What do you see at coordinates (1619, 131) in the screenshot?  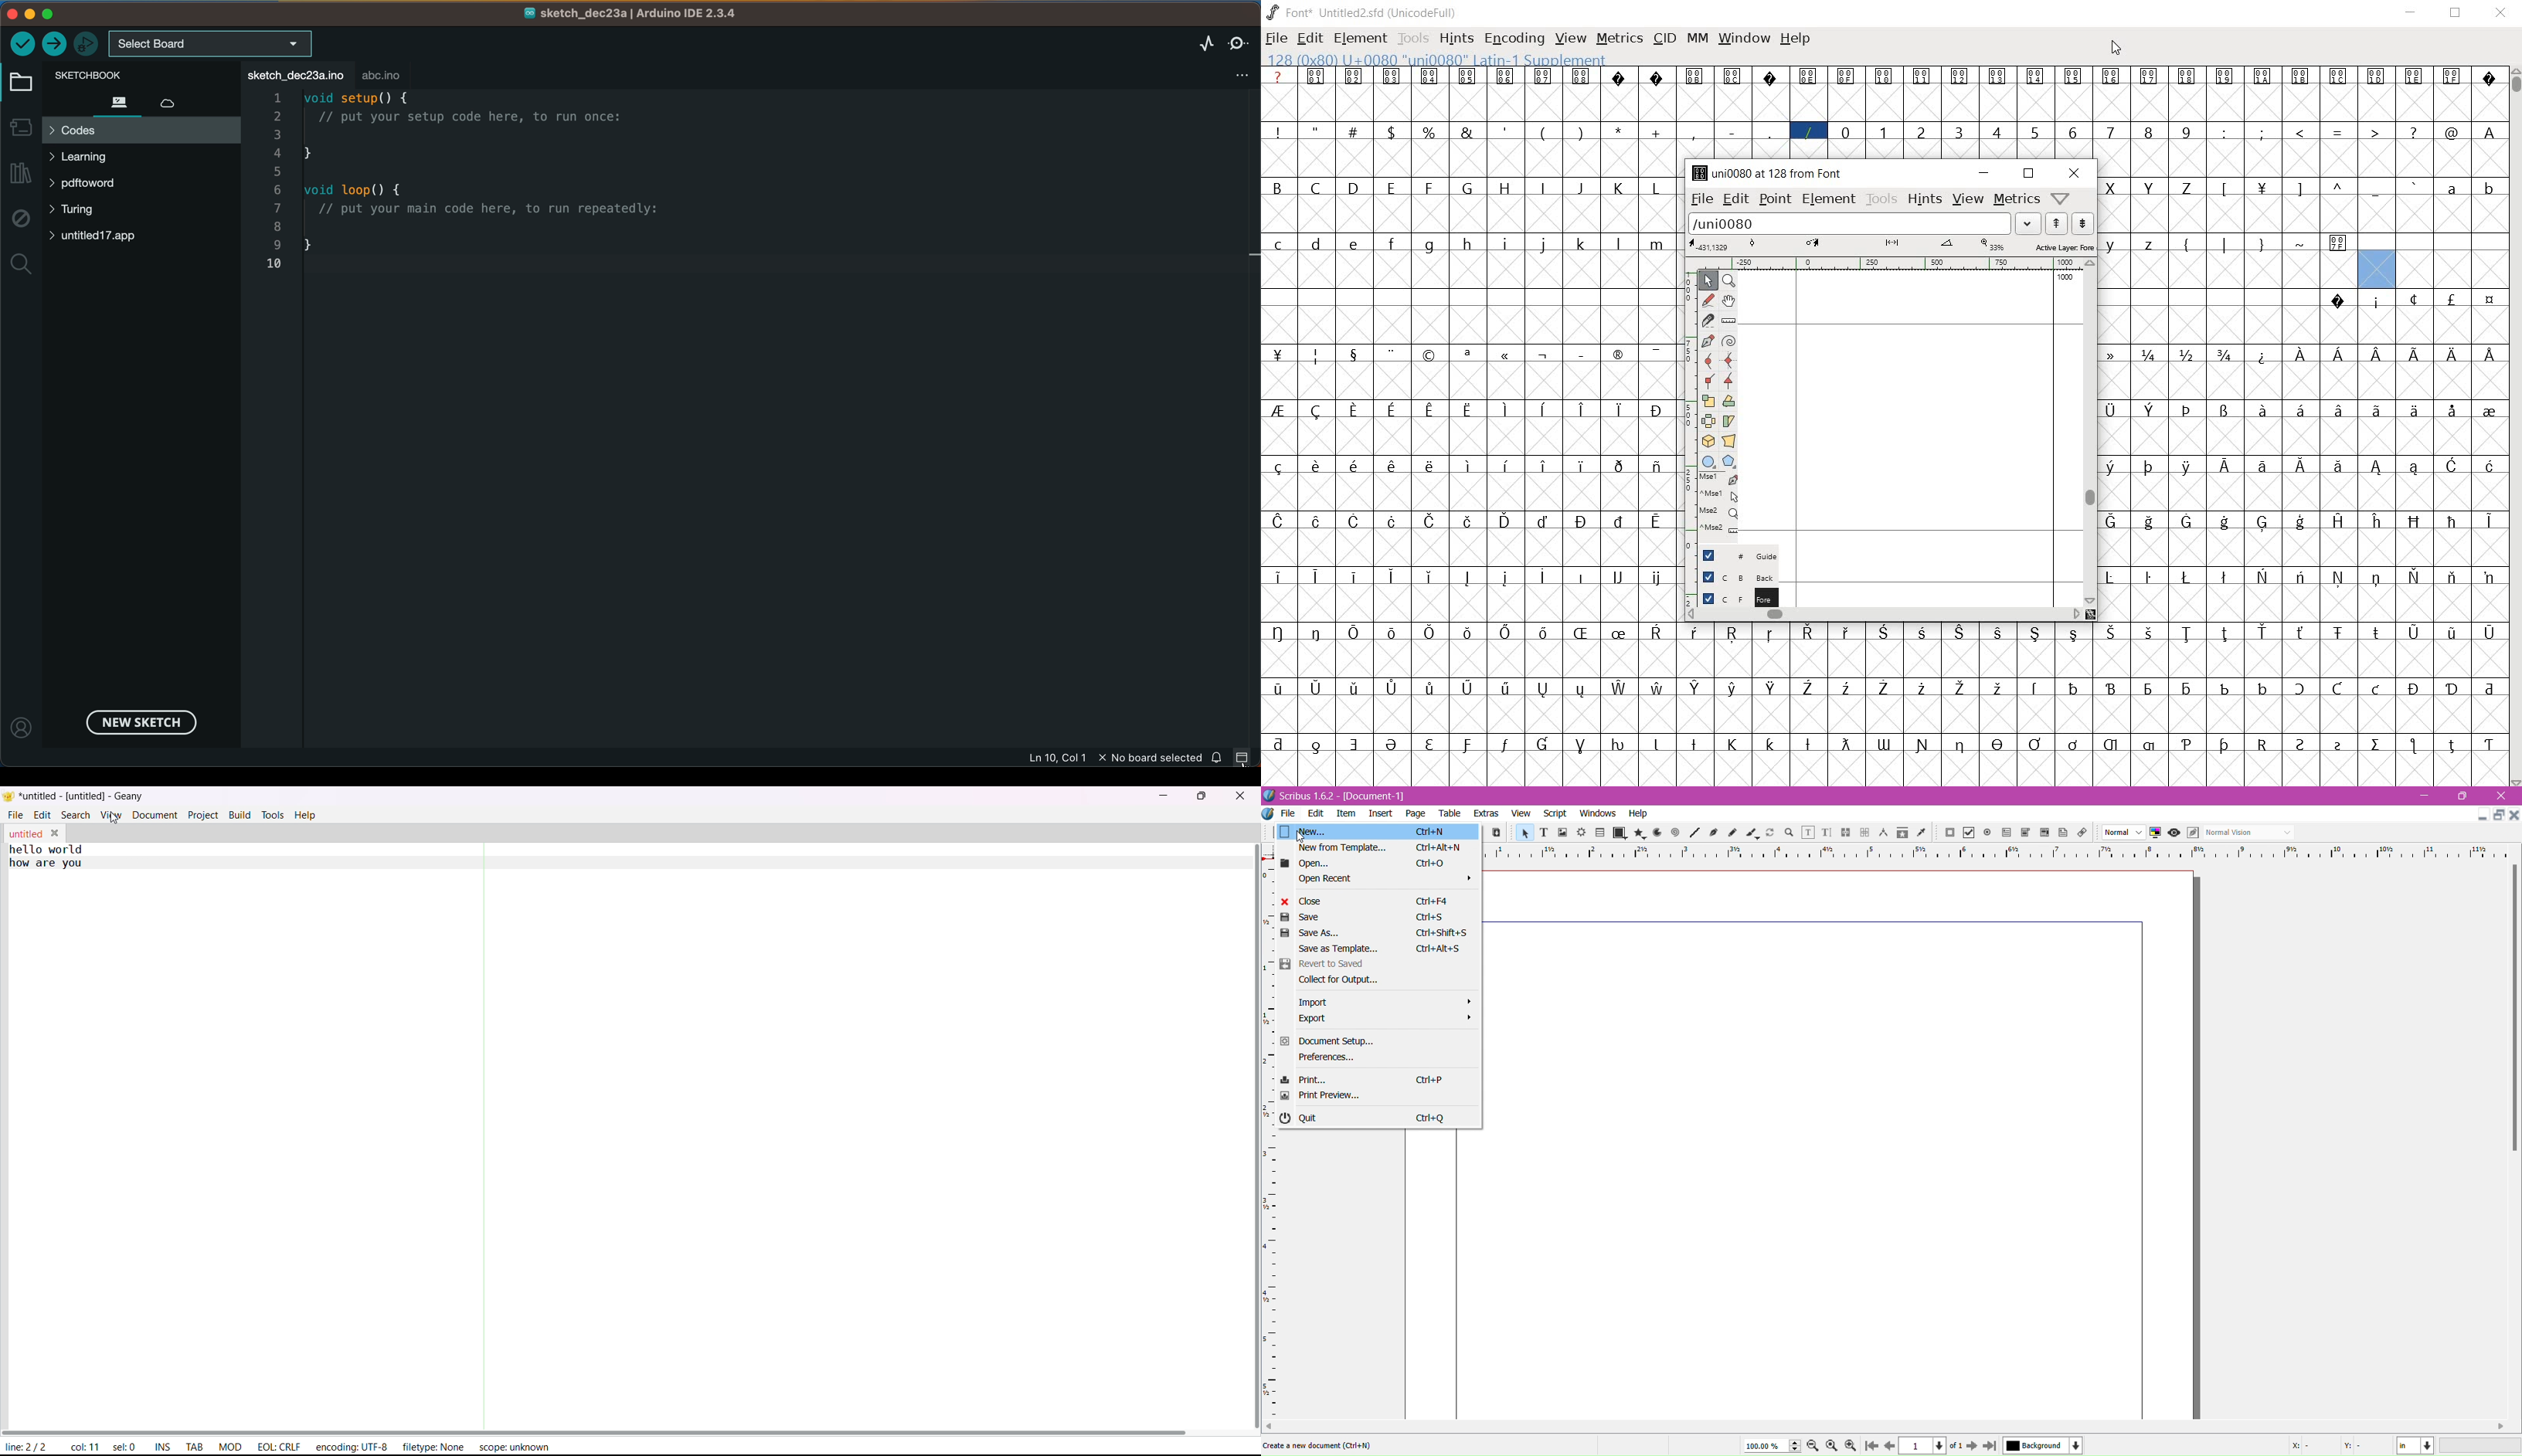 I see `glyph` at bounding box center [1619, 131].